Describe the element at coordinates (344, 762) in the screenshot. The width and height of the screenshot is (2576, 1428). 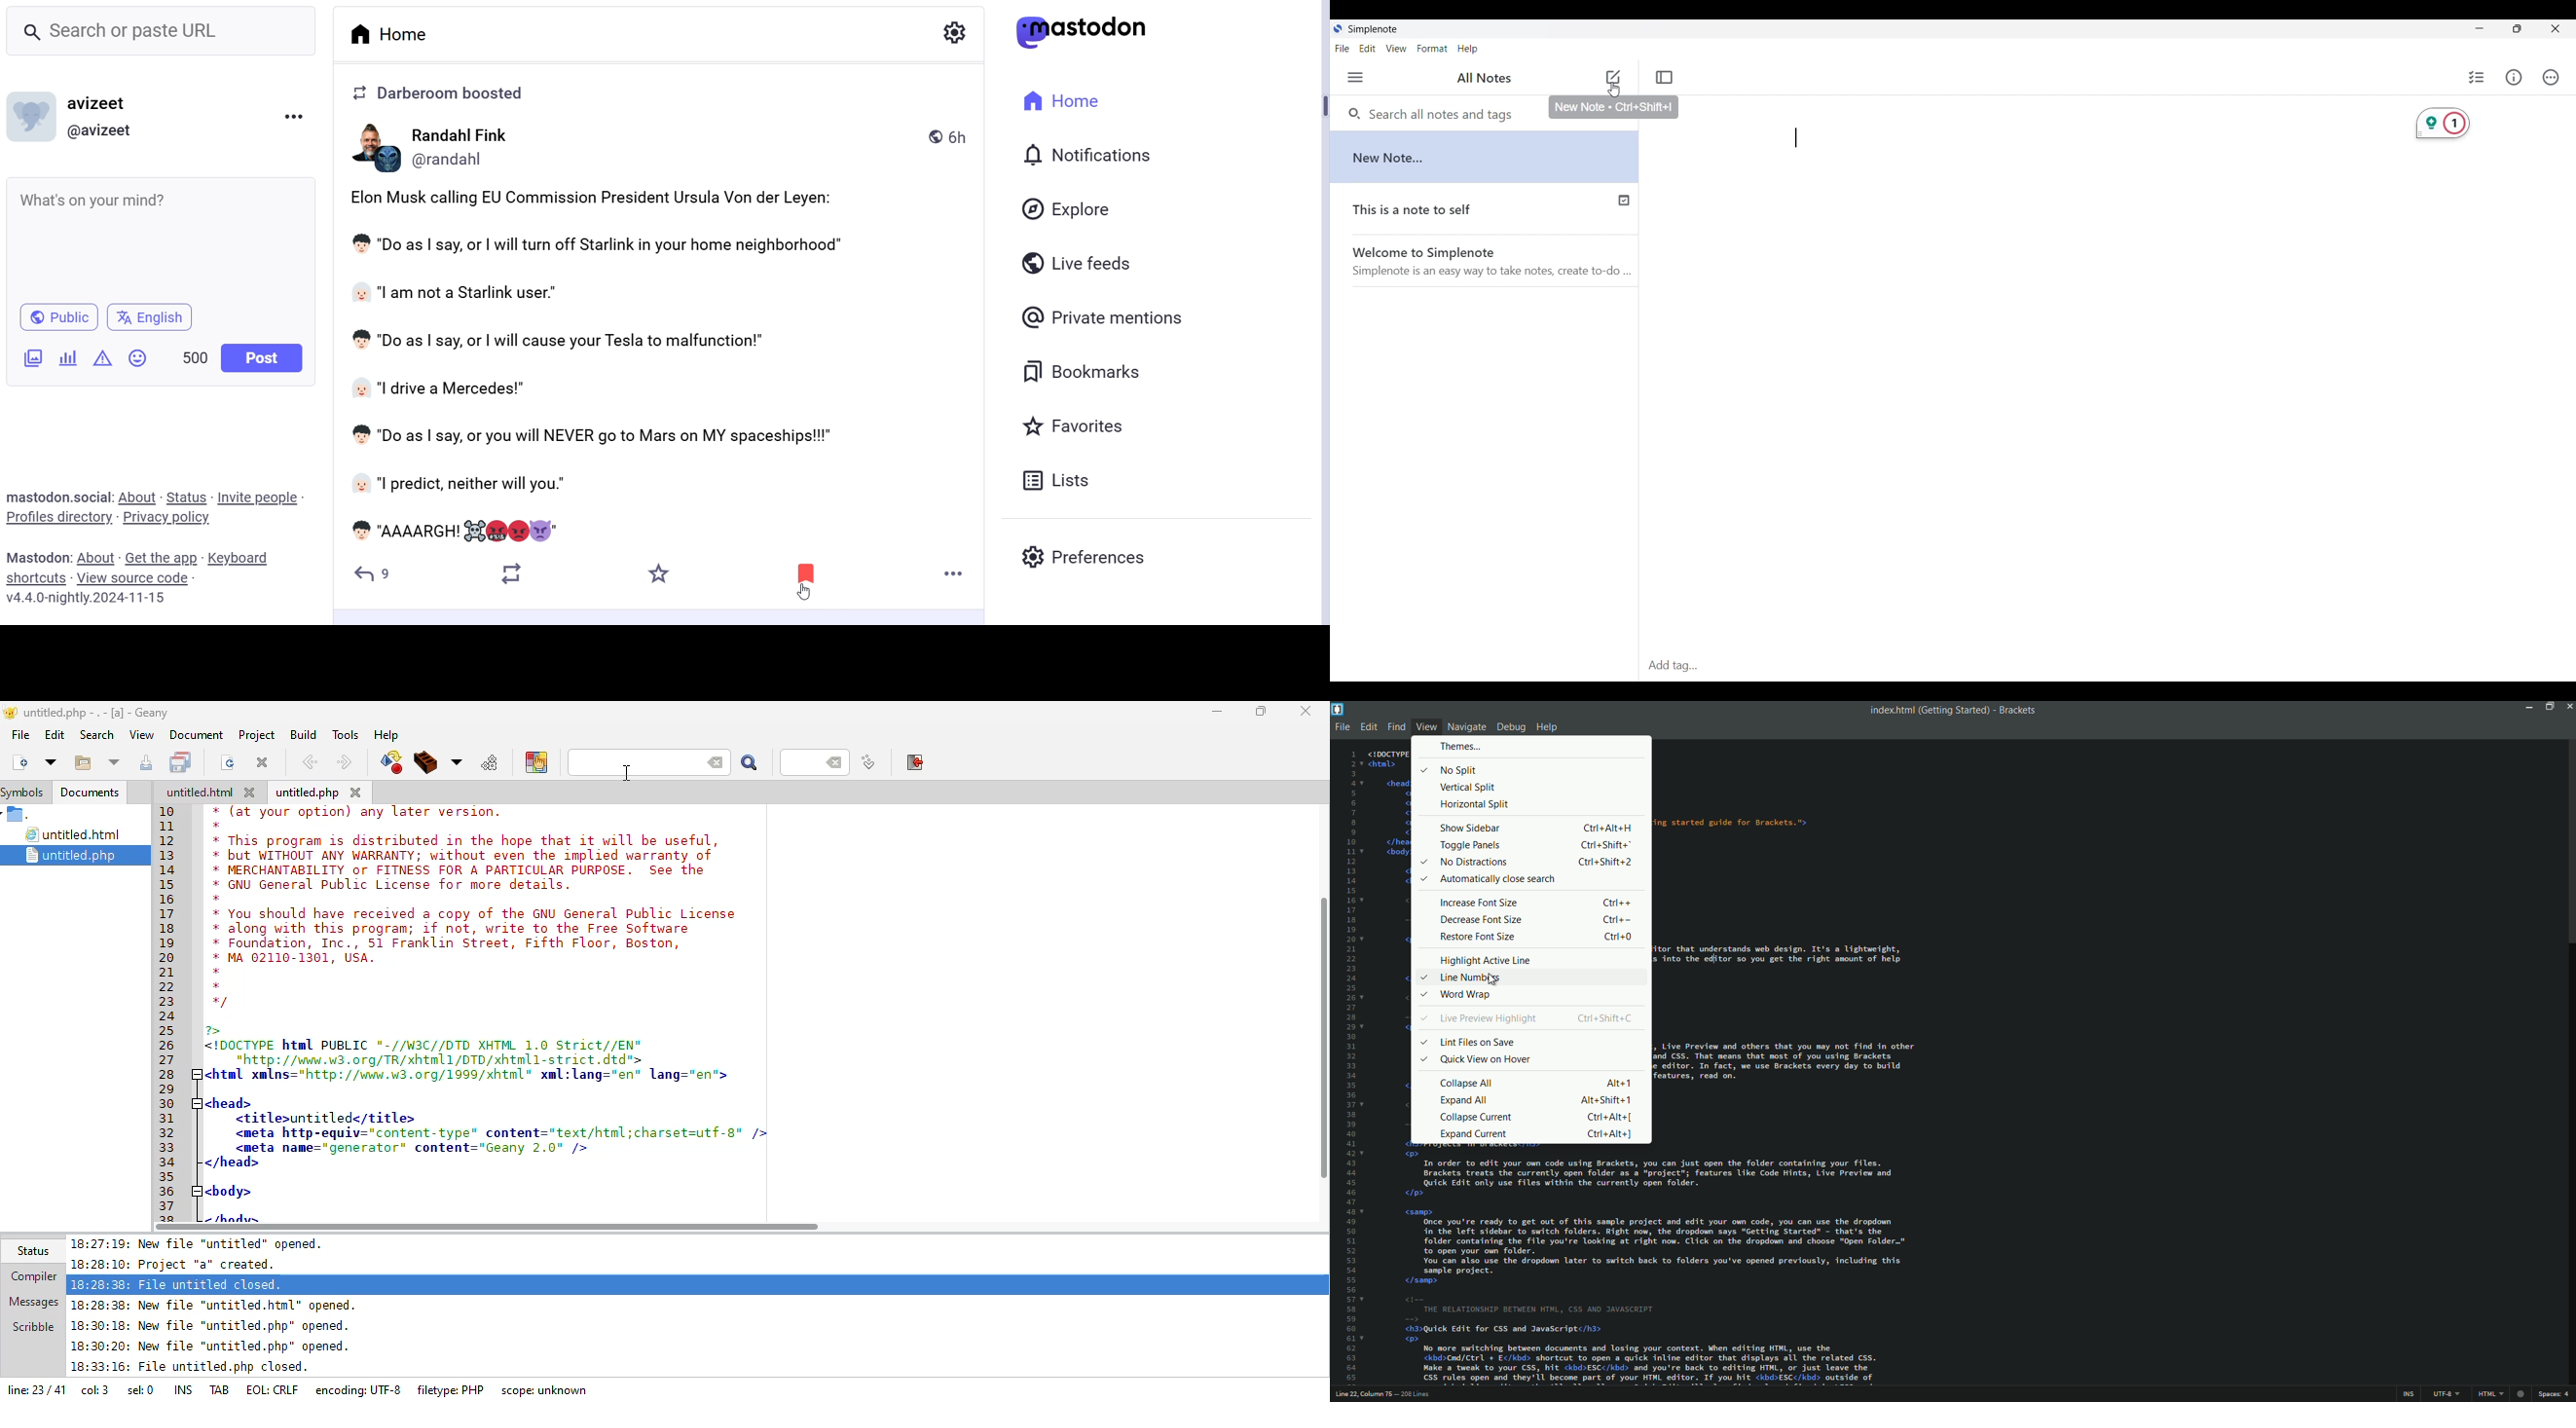
I see `next` at that location.